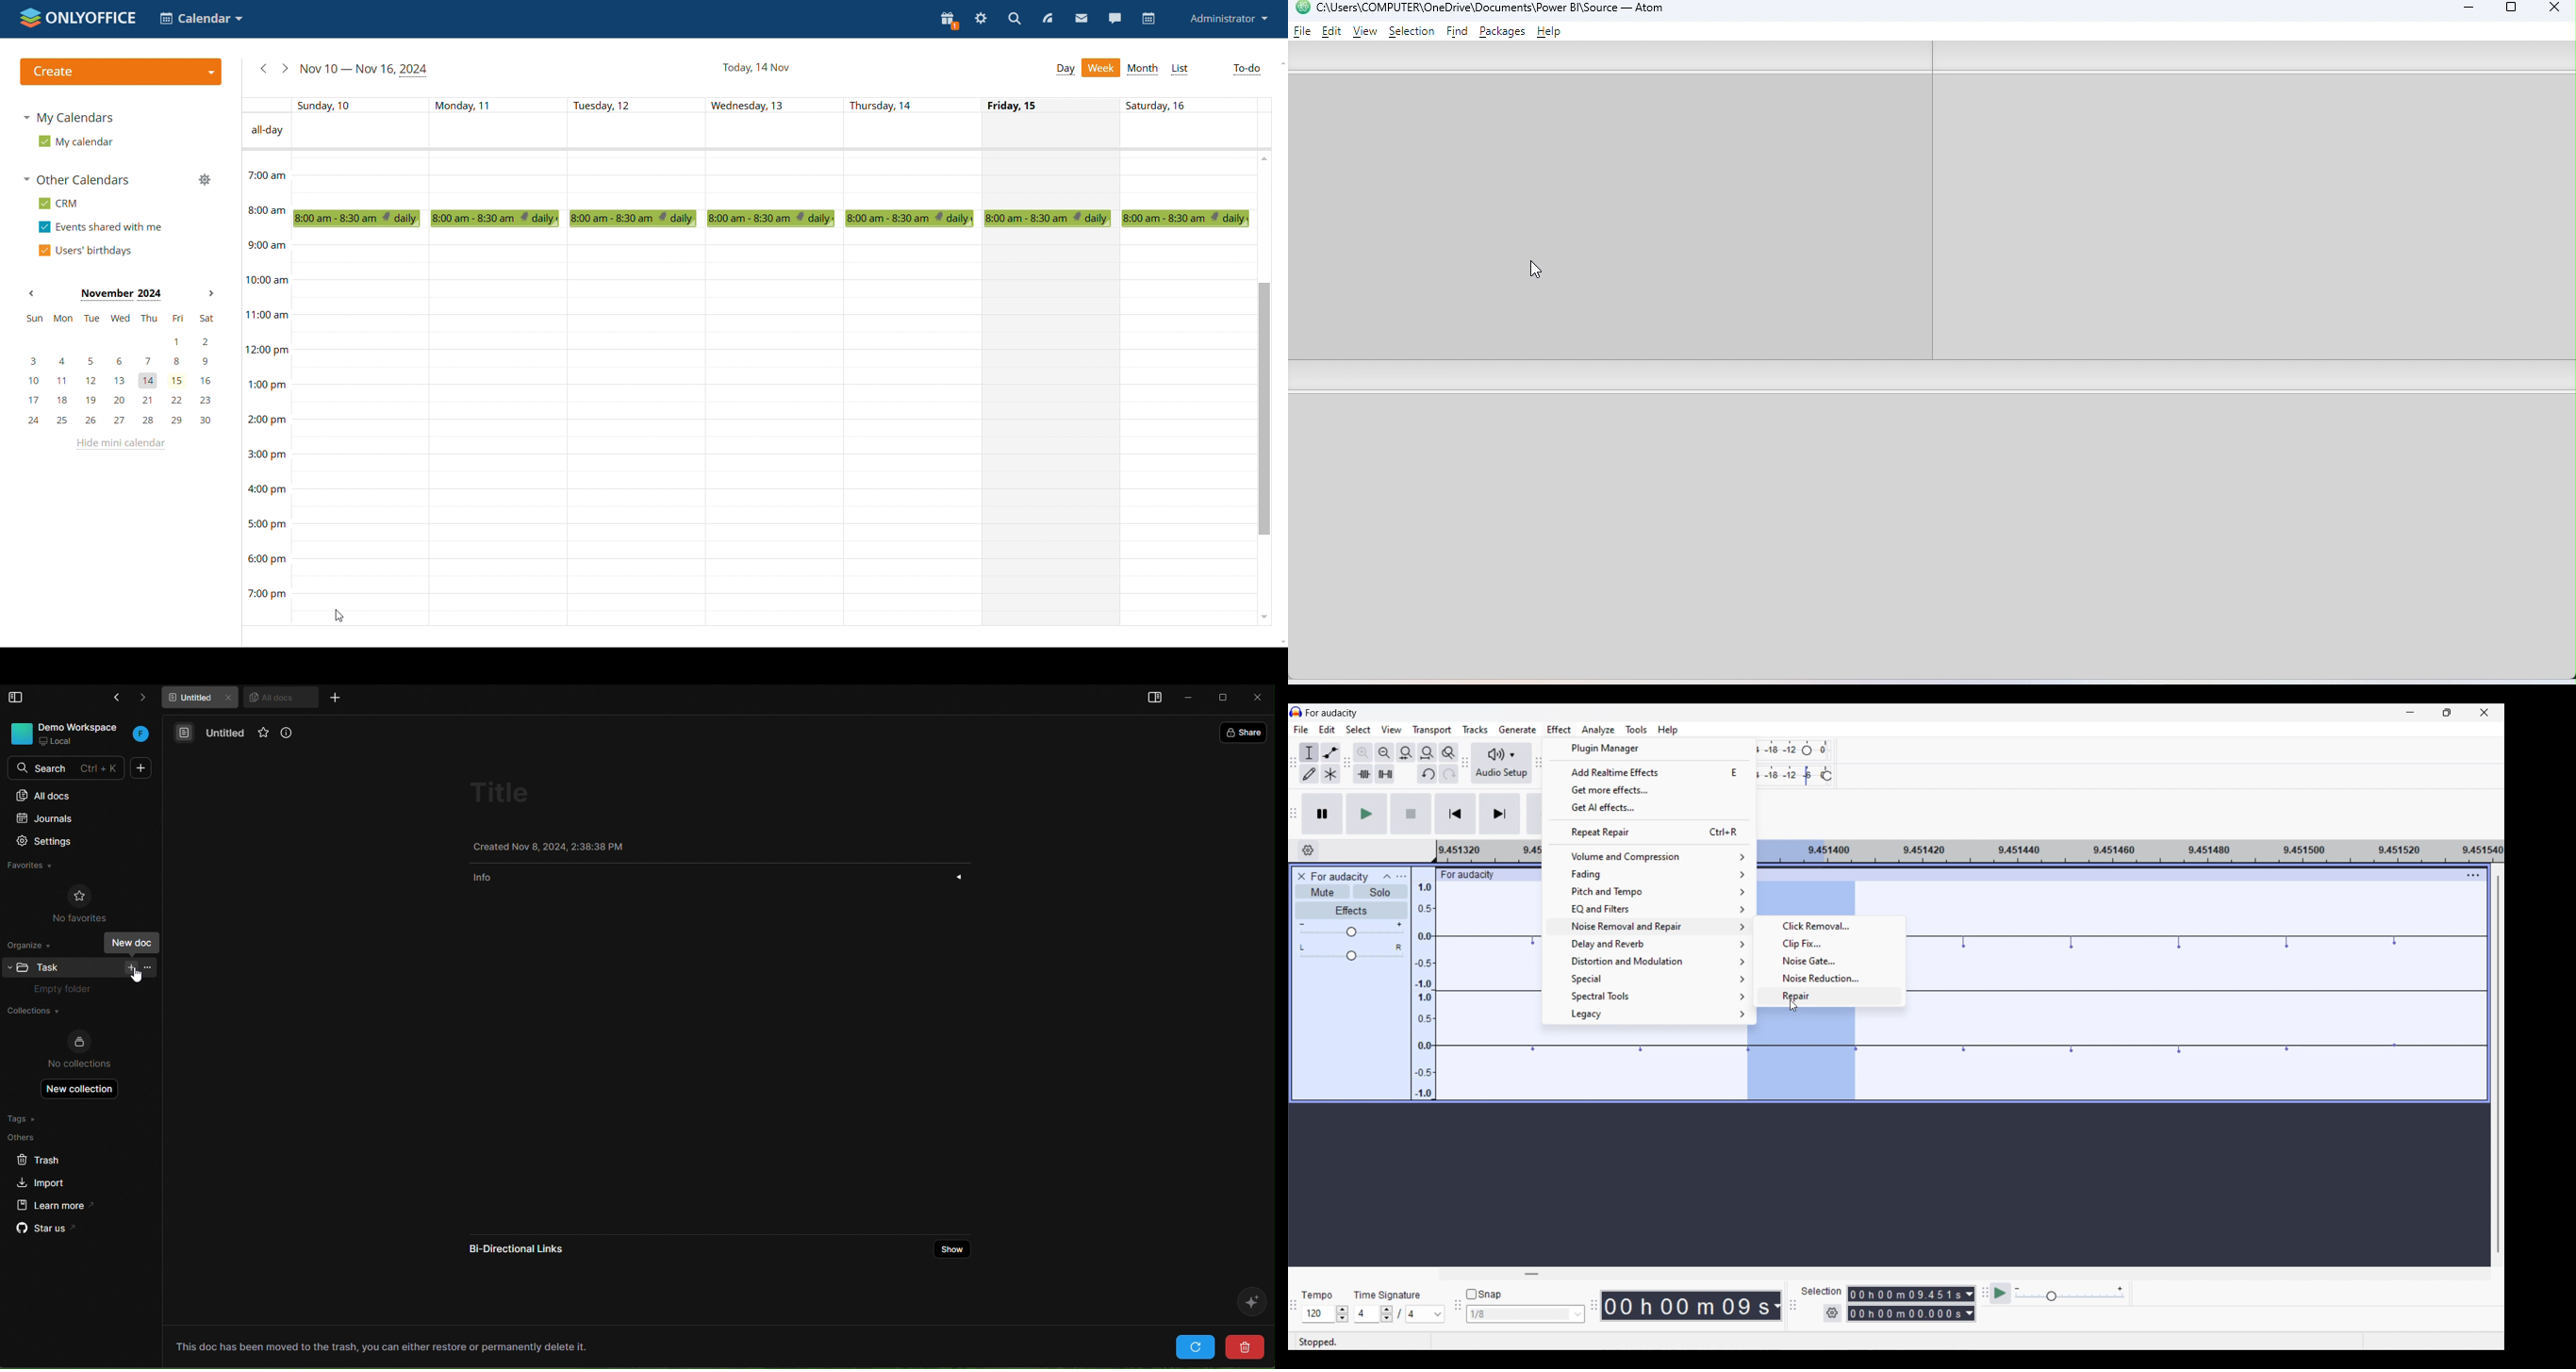 This screenshot has height=1372, width=2576. I want to click on Close interface, so click(2485, 712).